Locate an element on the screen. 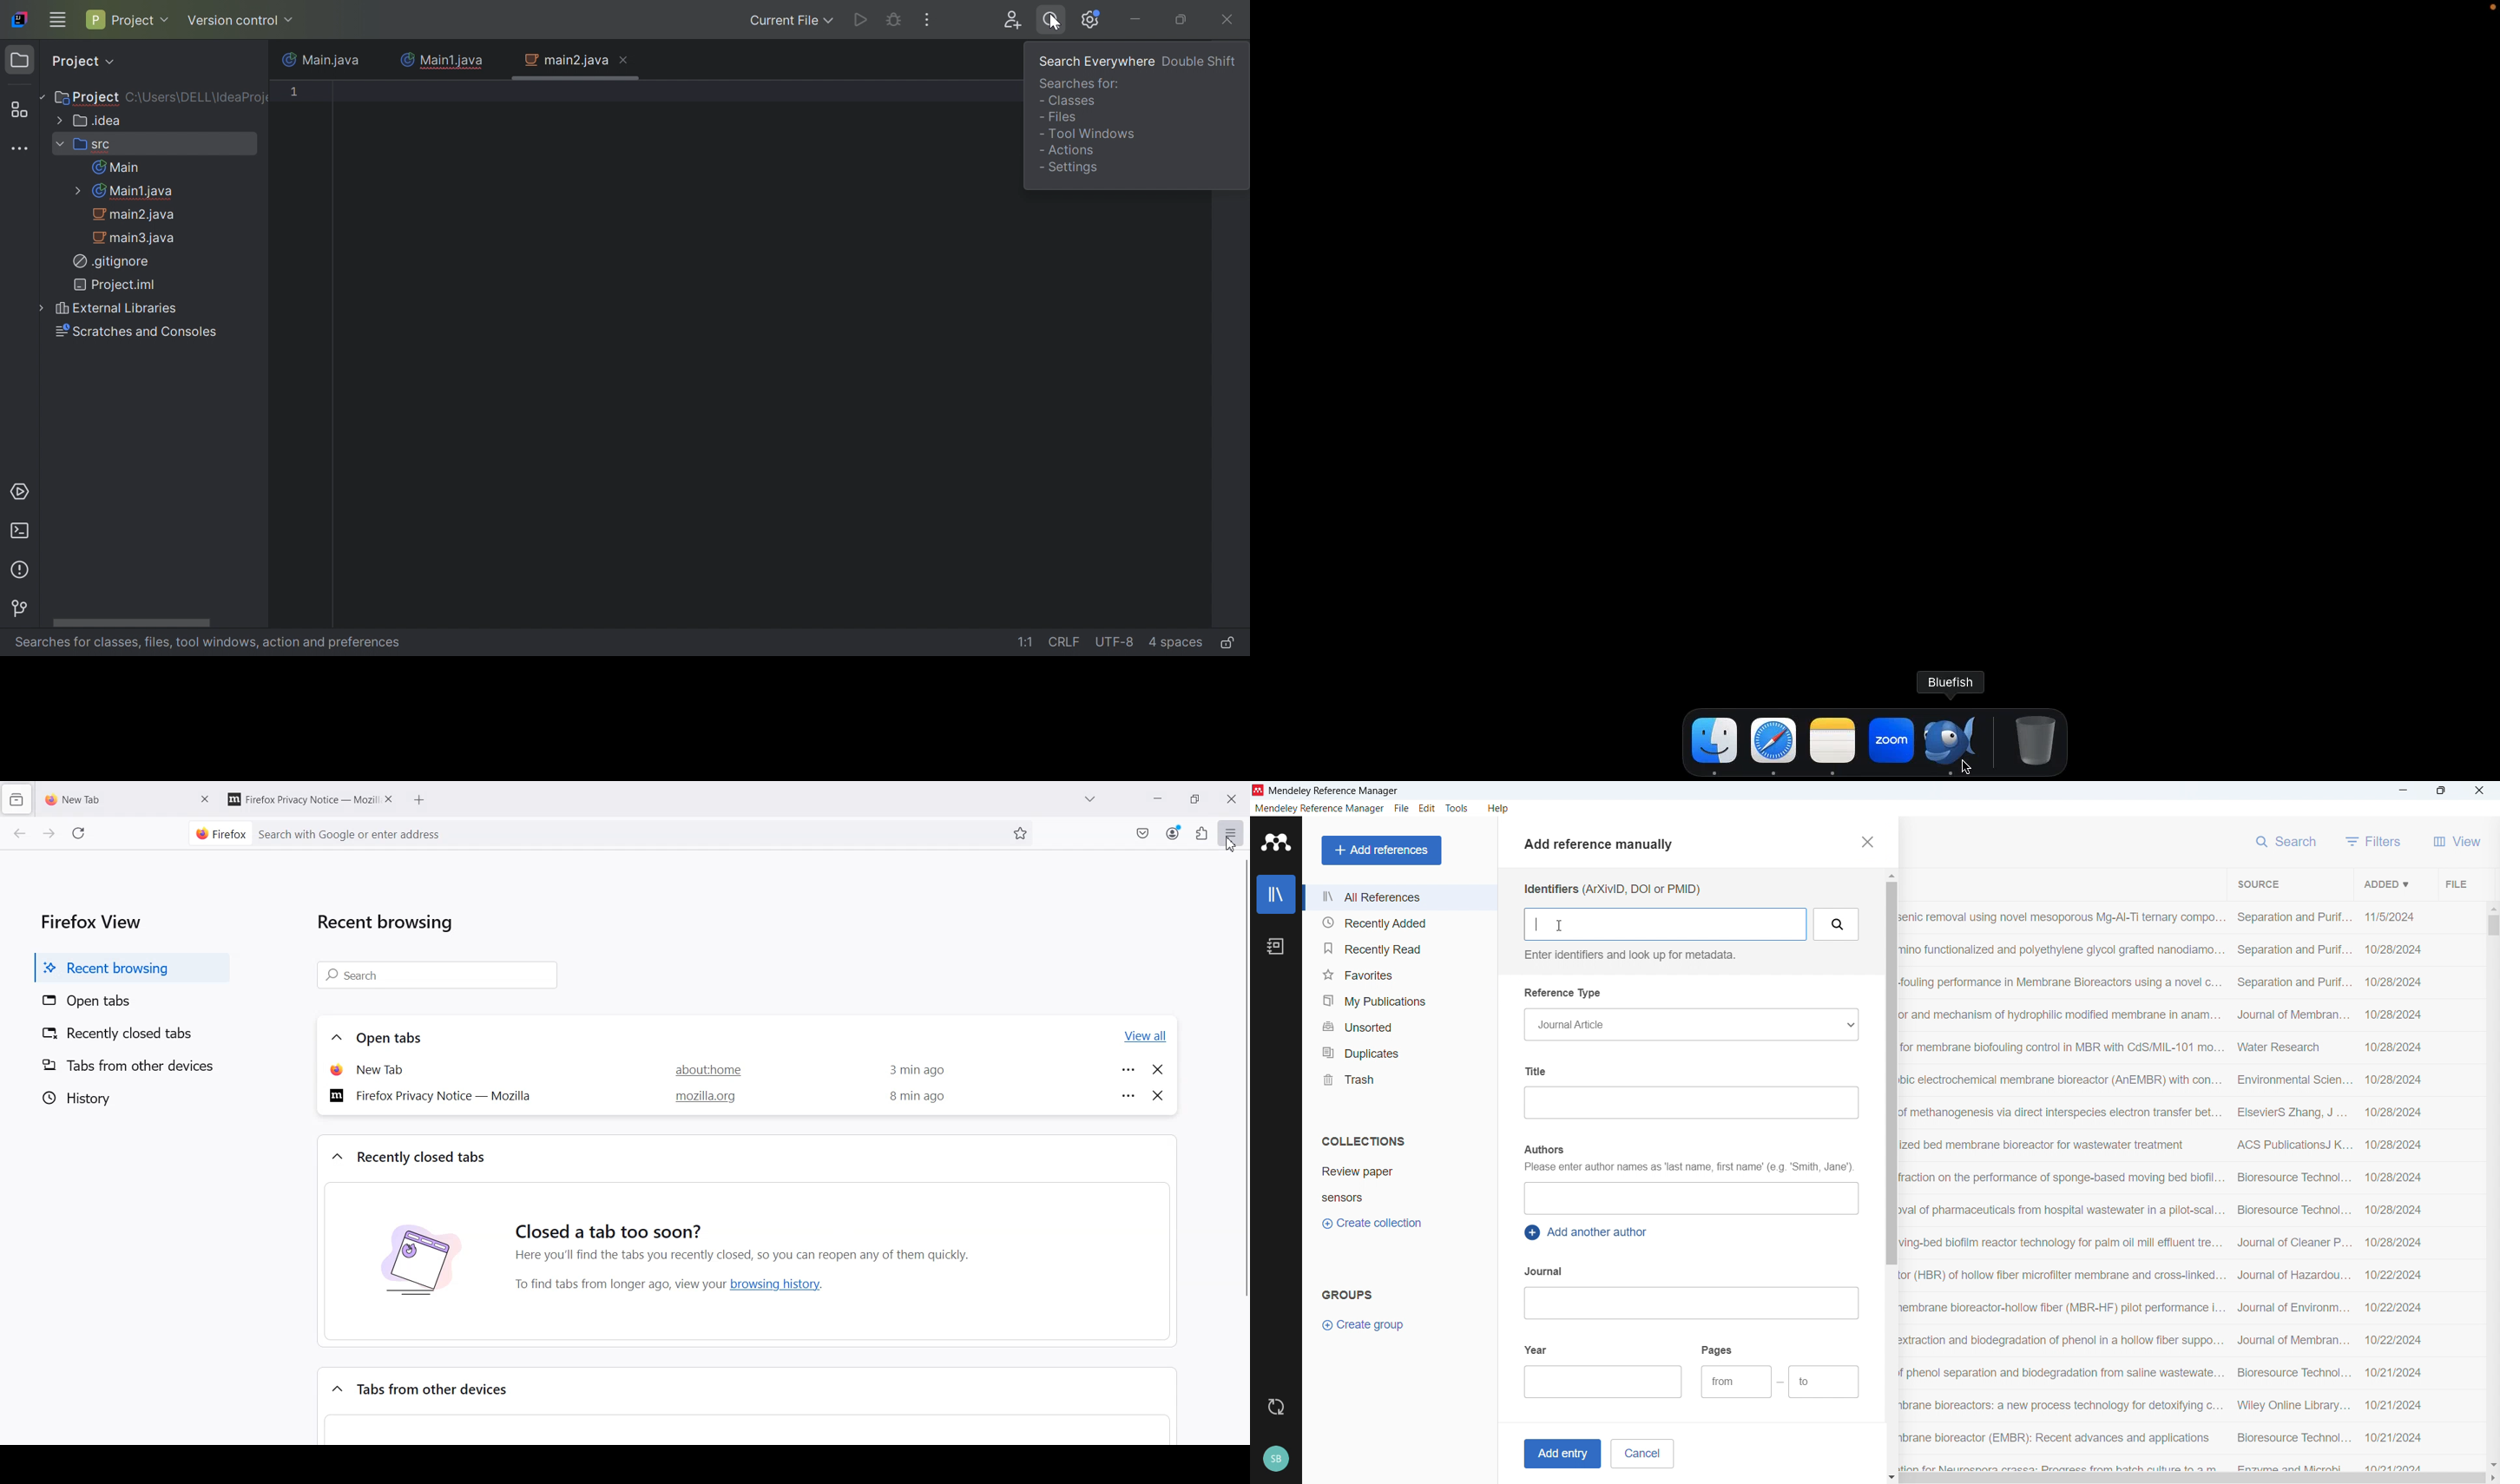  Collection 2  is located at coordinates (1401, 1197).